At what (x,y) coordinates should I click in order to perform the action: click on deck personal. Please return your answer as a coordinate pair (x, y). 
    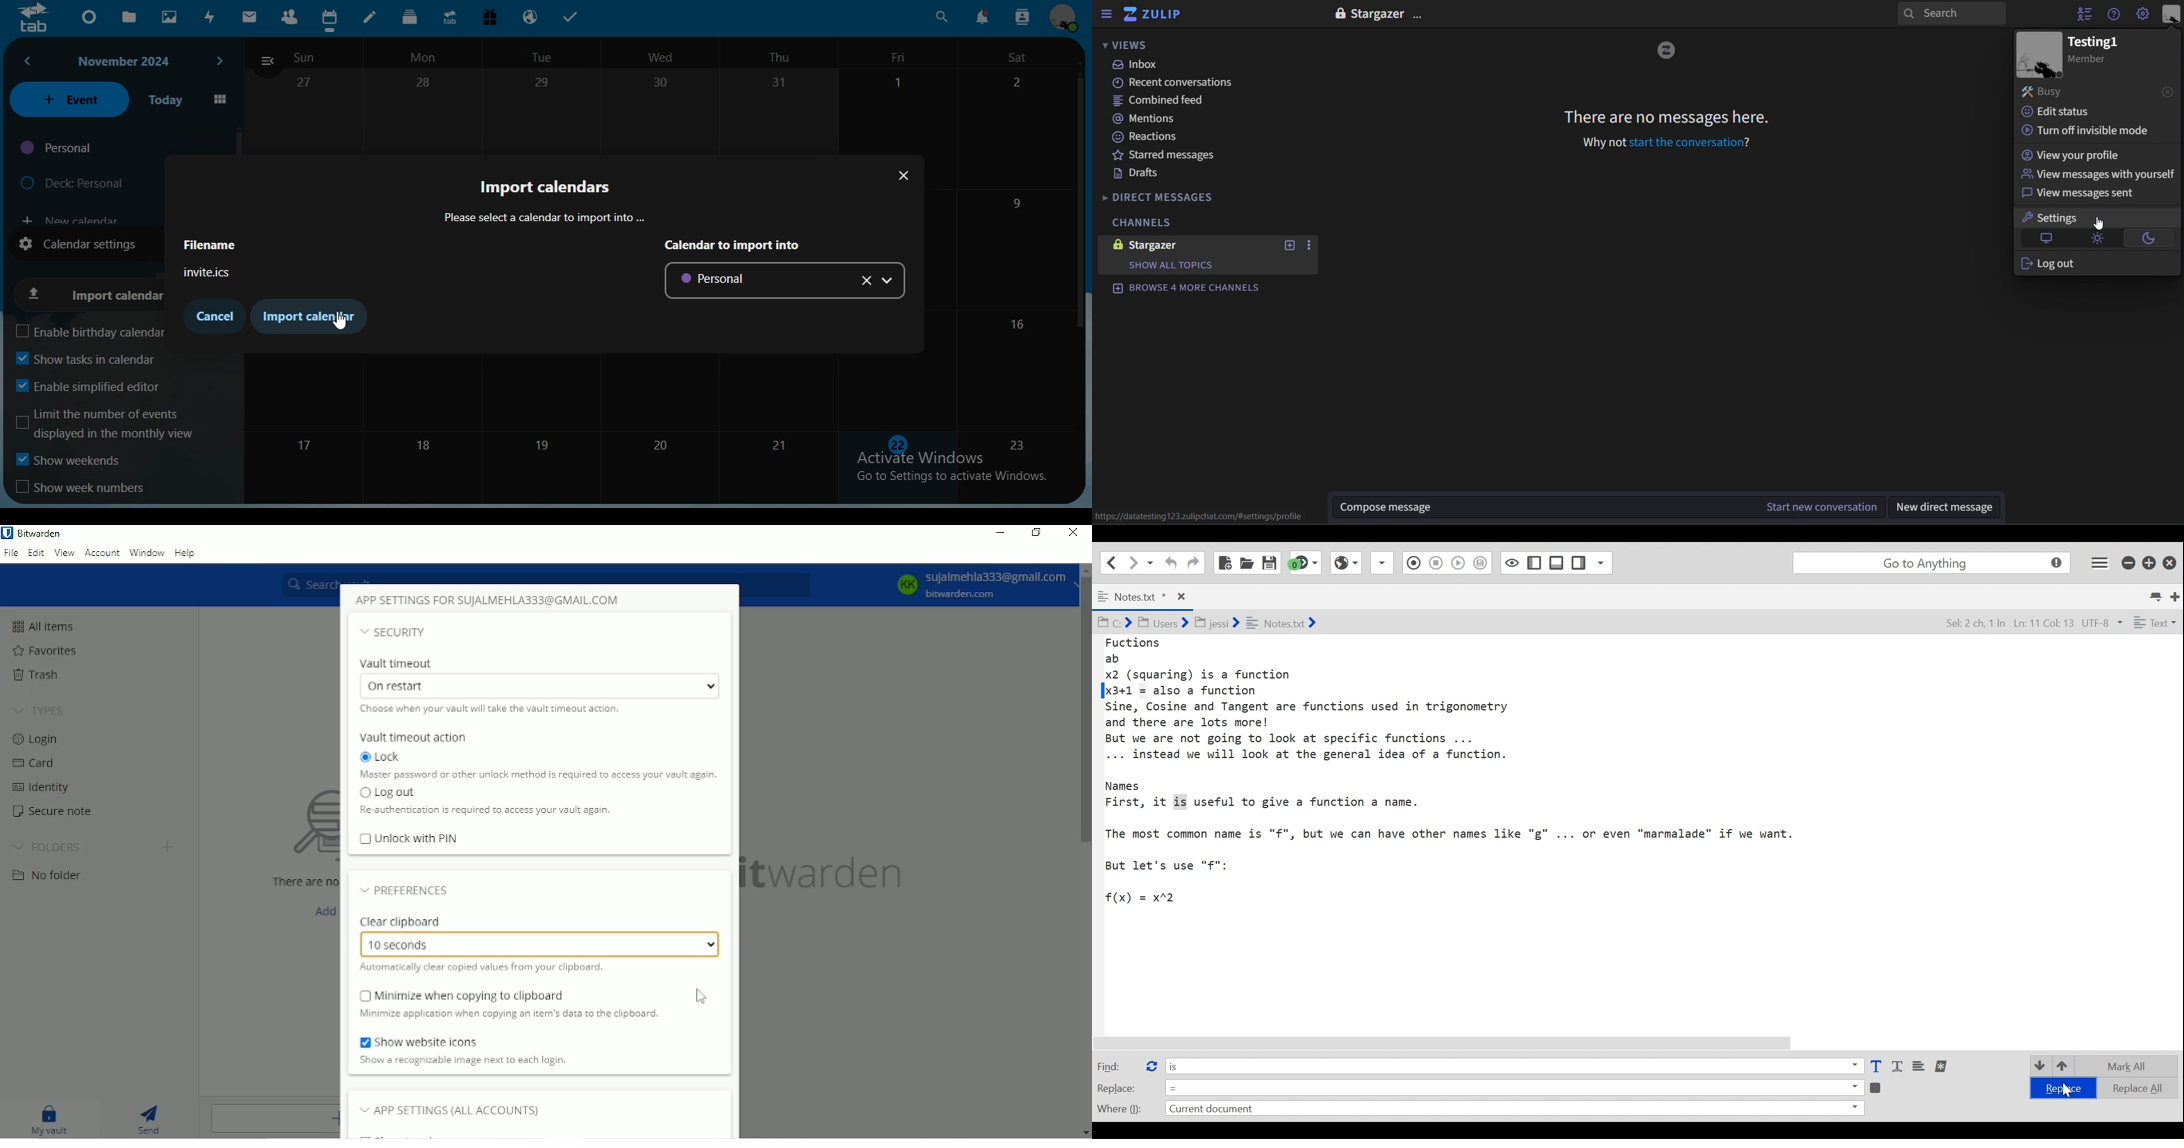
    Looking at the image, I should click on (75, 180).